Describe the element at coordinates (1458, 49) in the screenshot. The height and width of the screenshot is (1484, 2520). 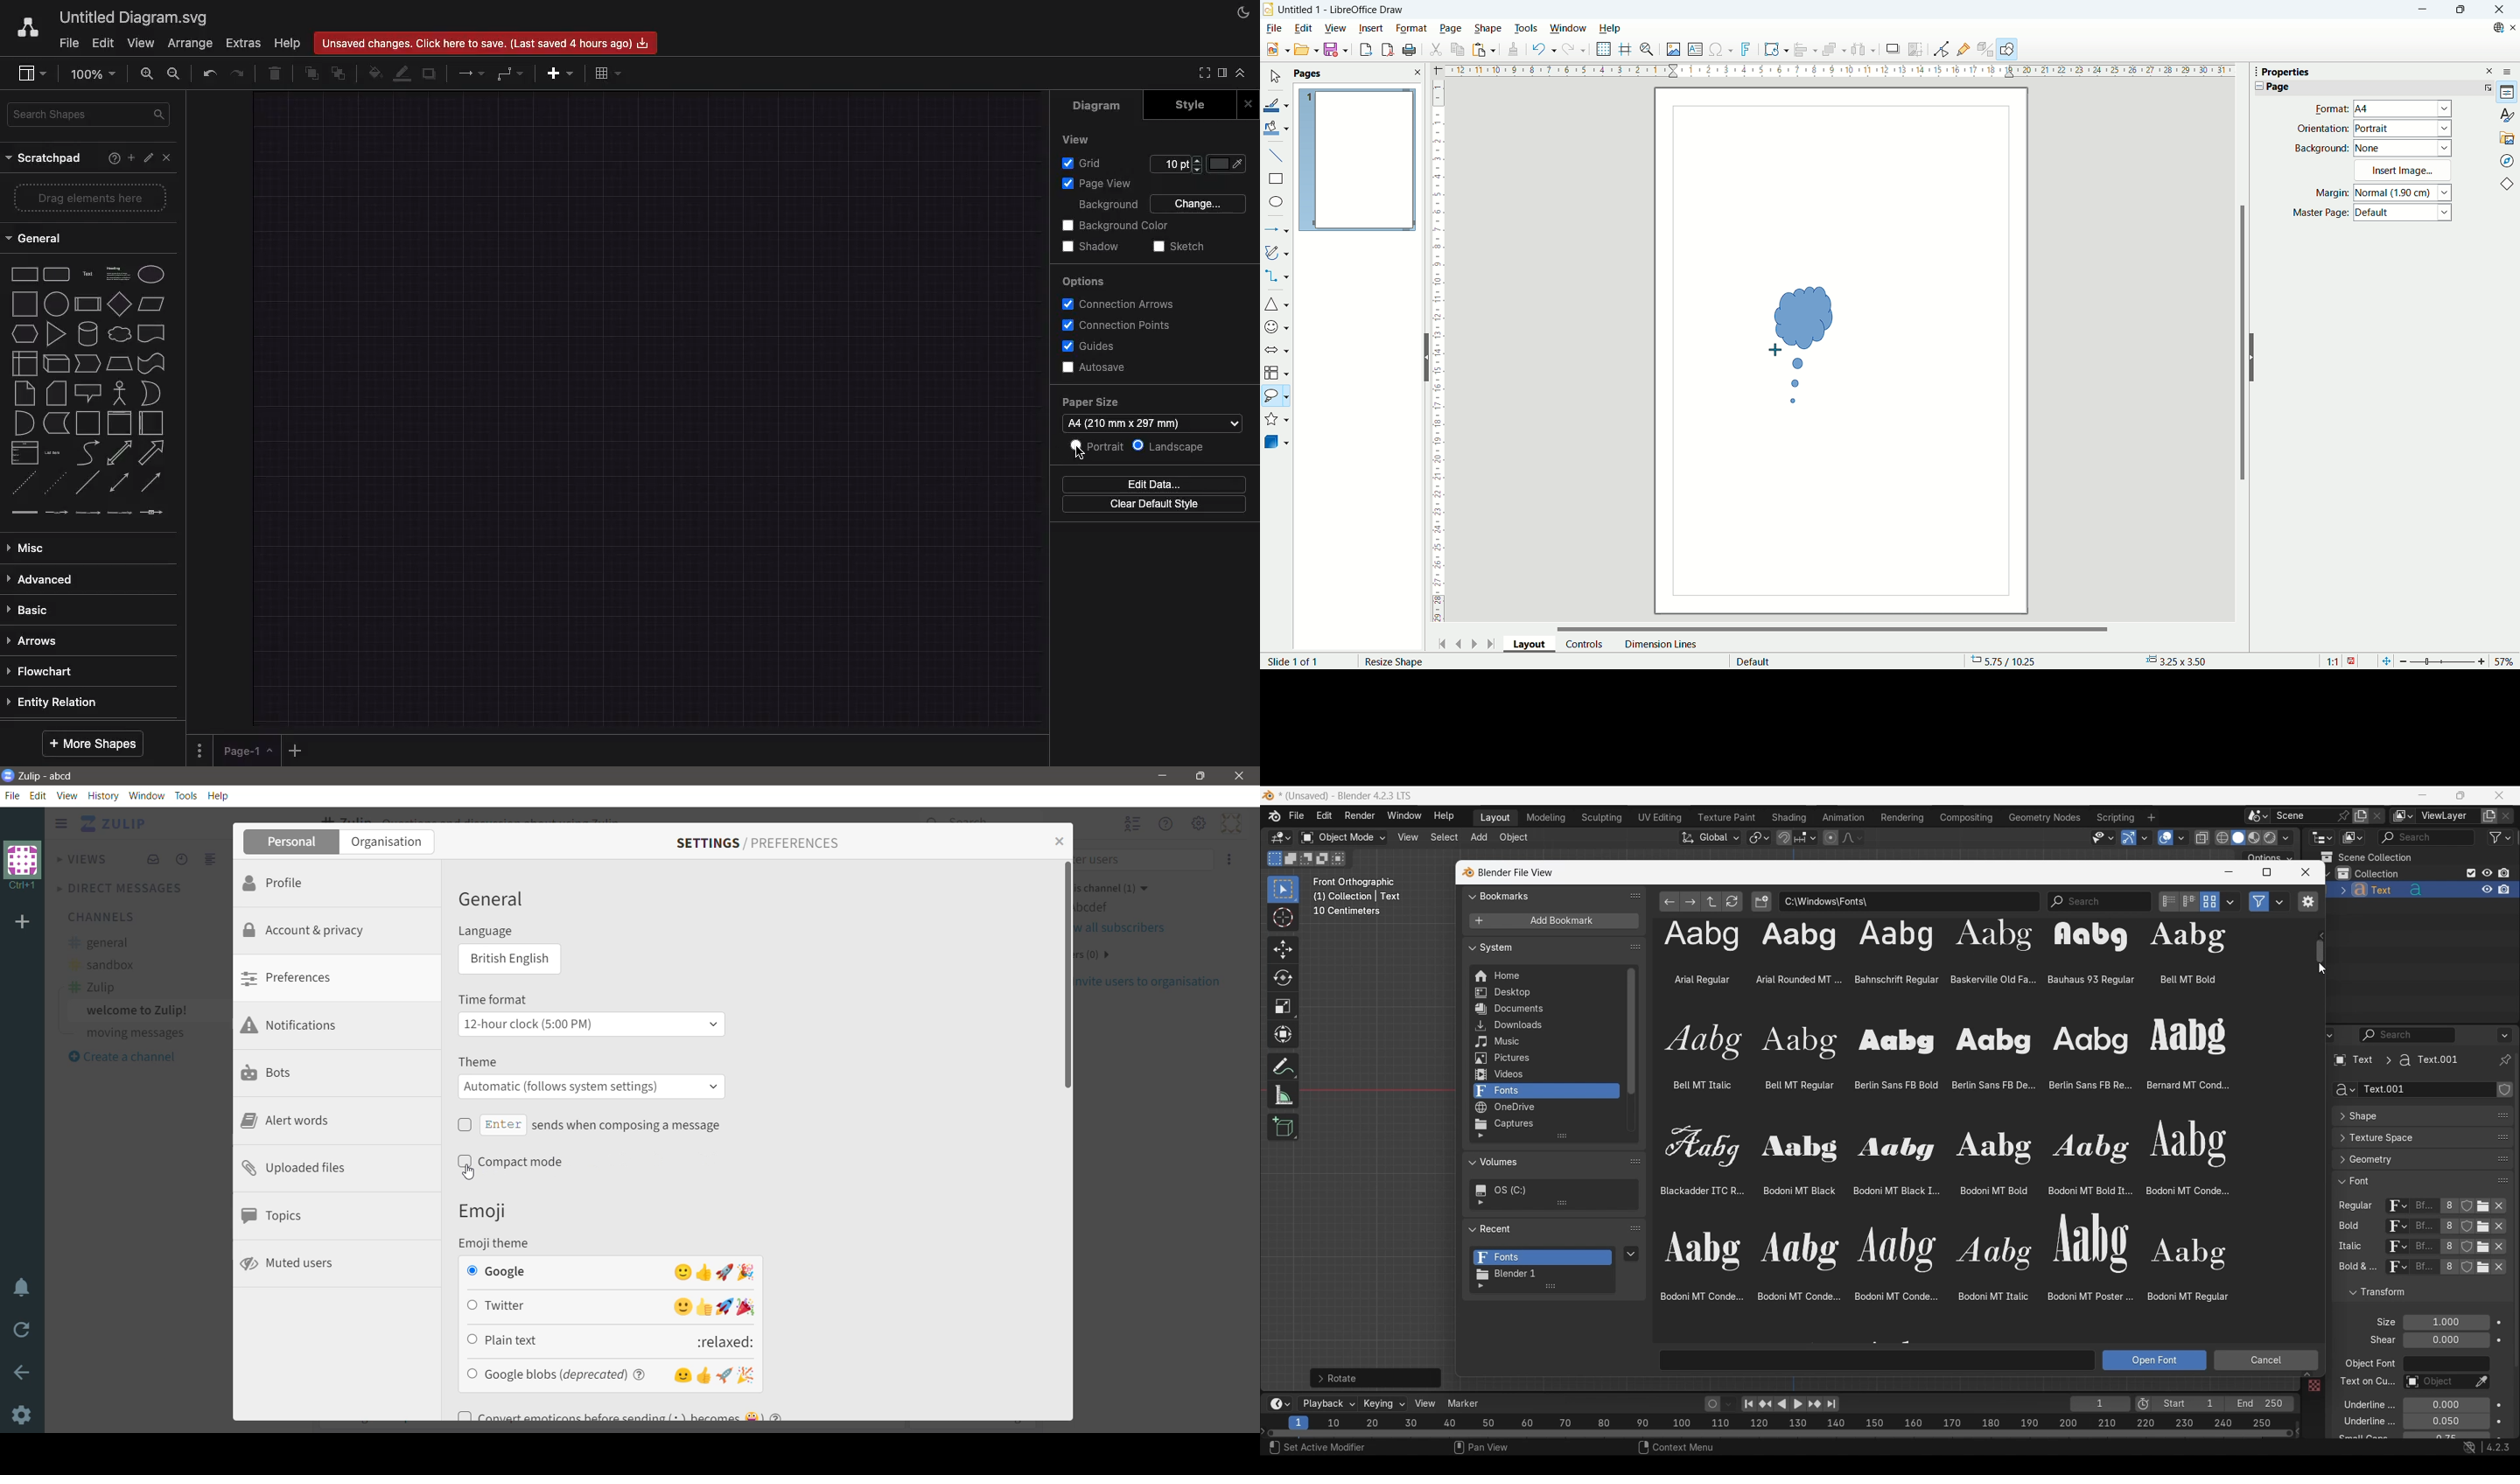
I see `copy` at that location.